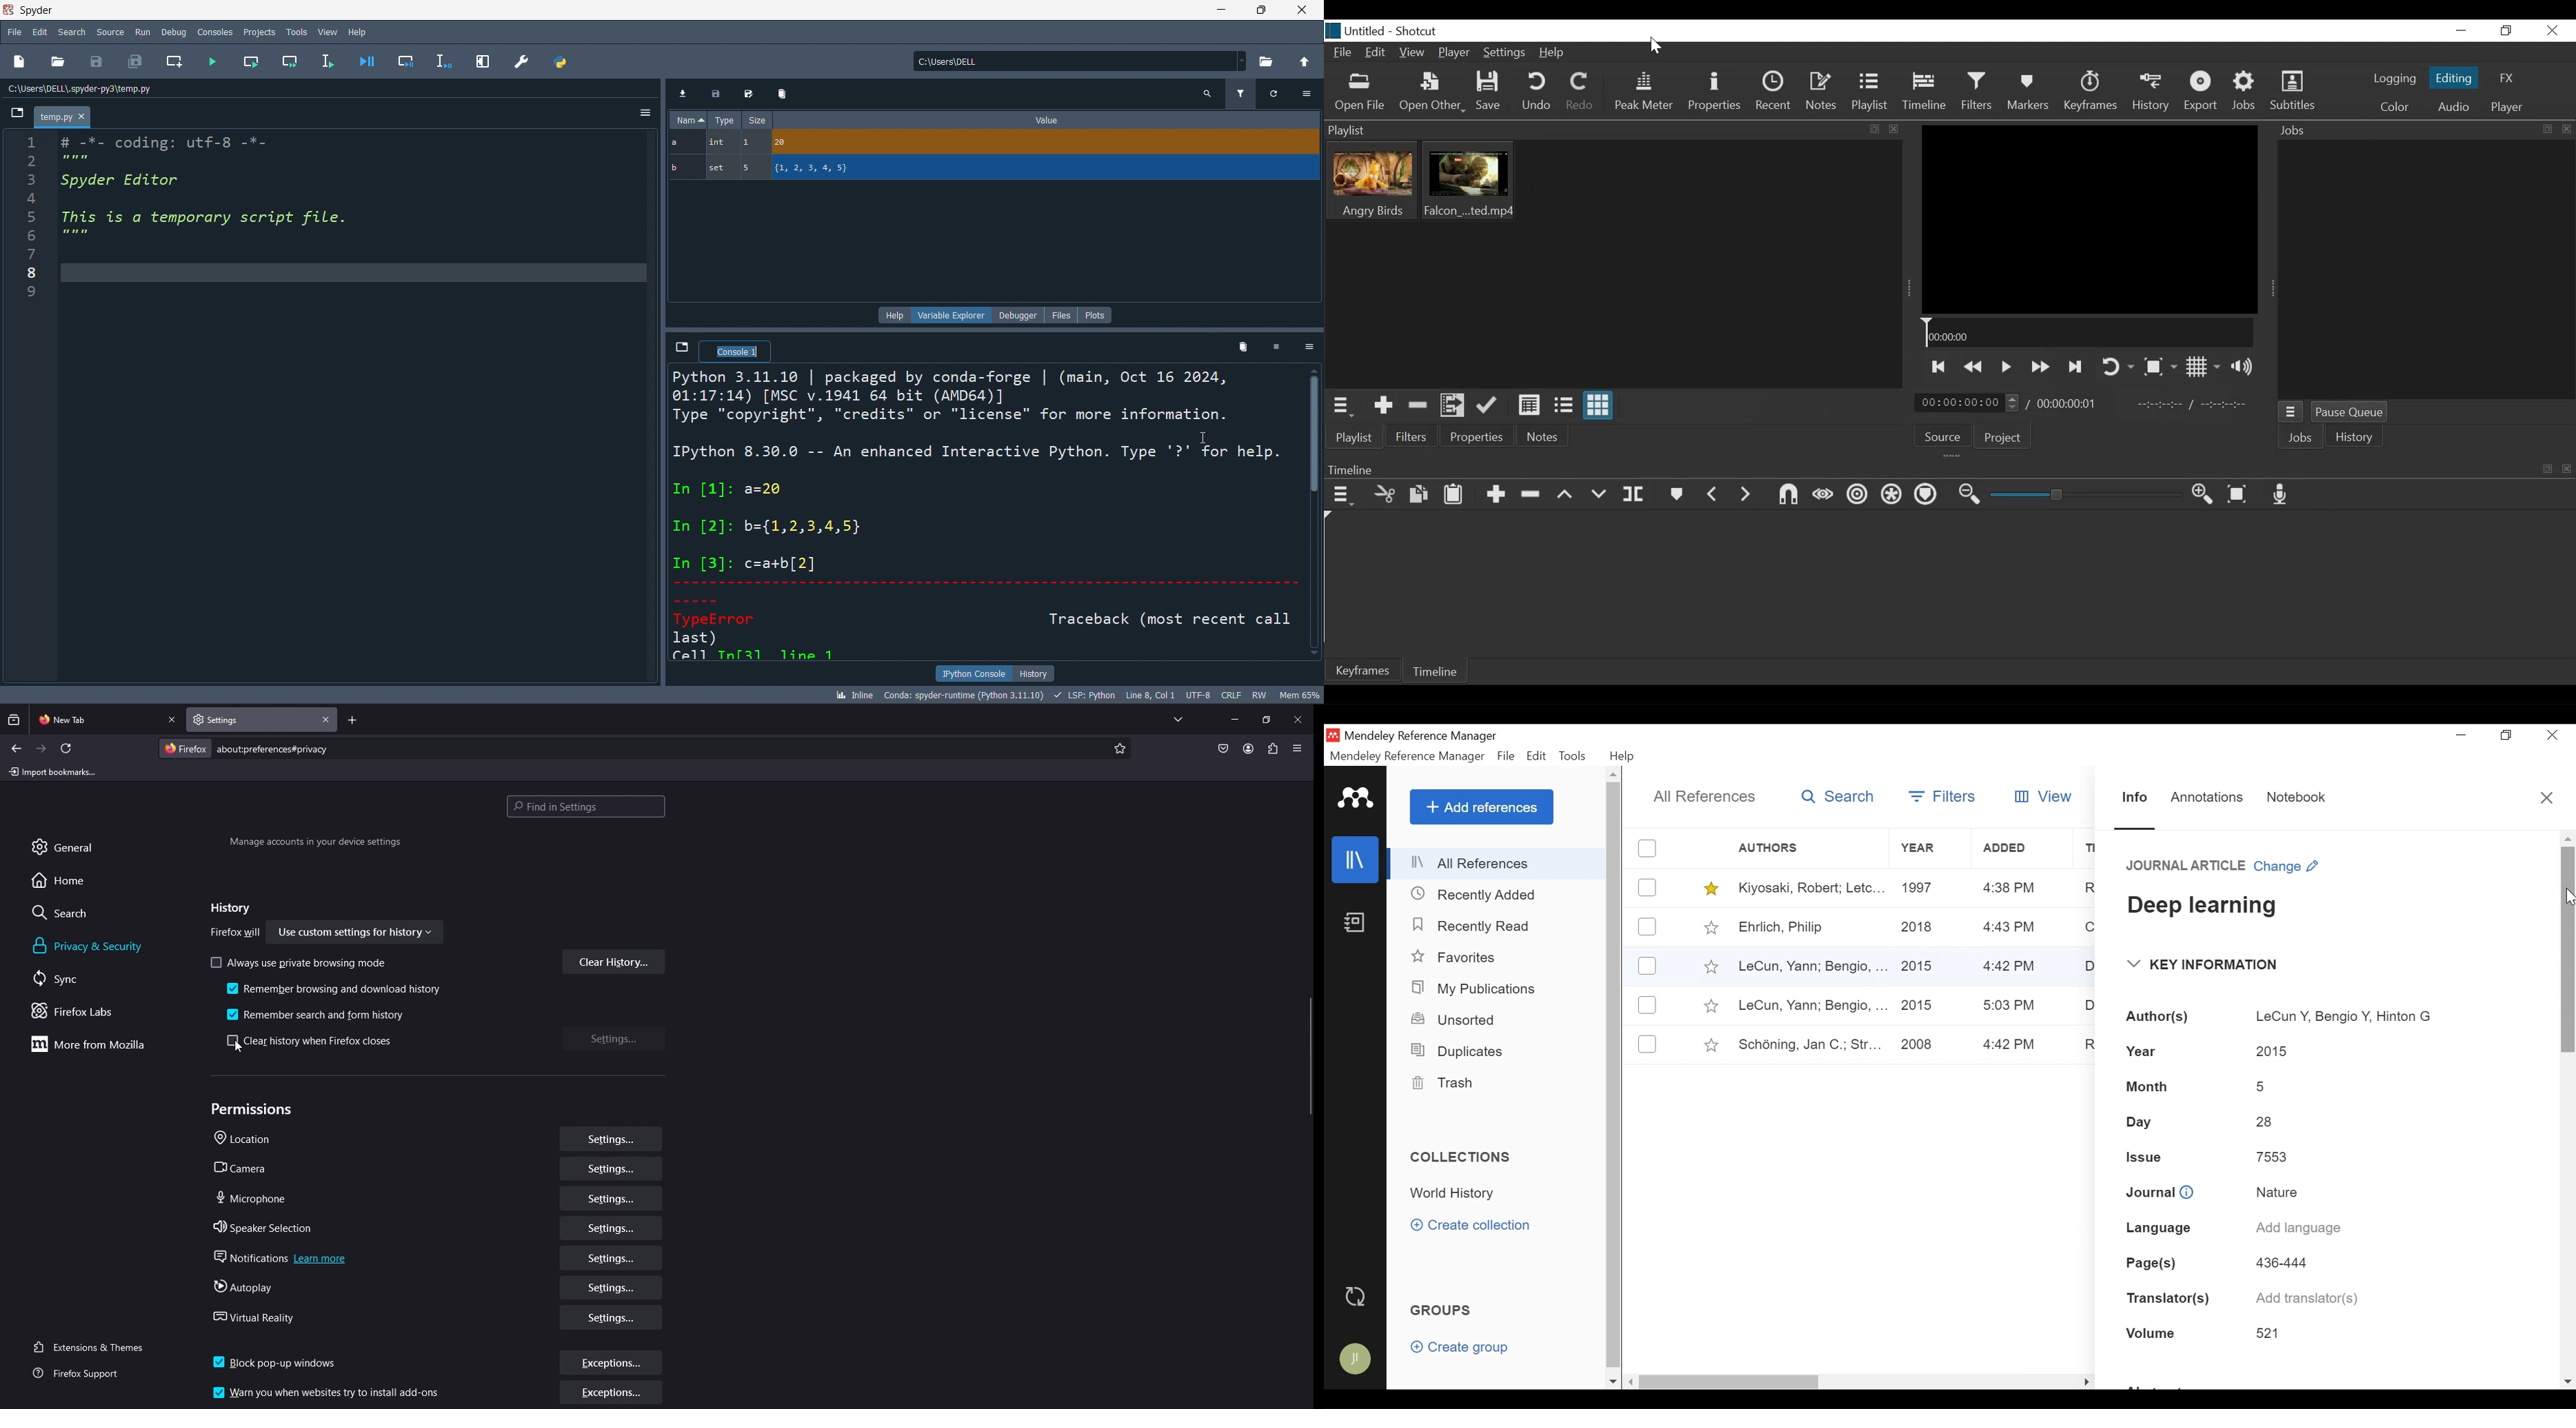  What do you see at coordinates (563, 61) in the screenshot?
I see `python path manager` at bounding box center [563, 61].